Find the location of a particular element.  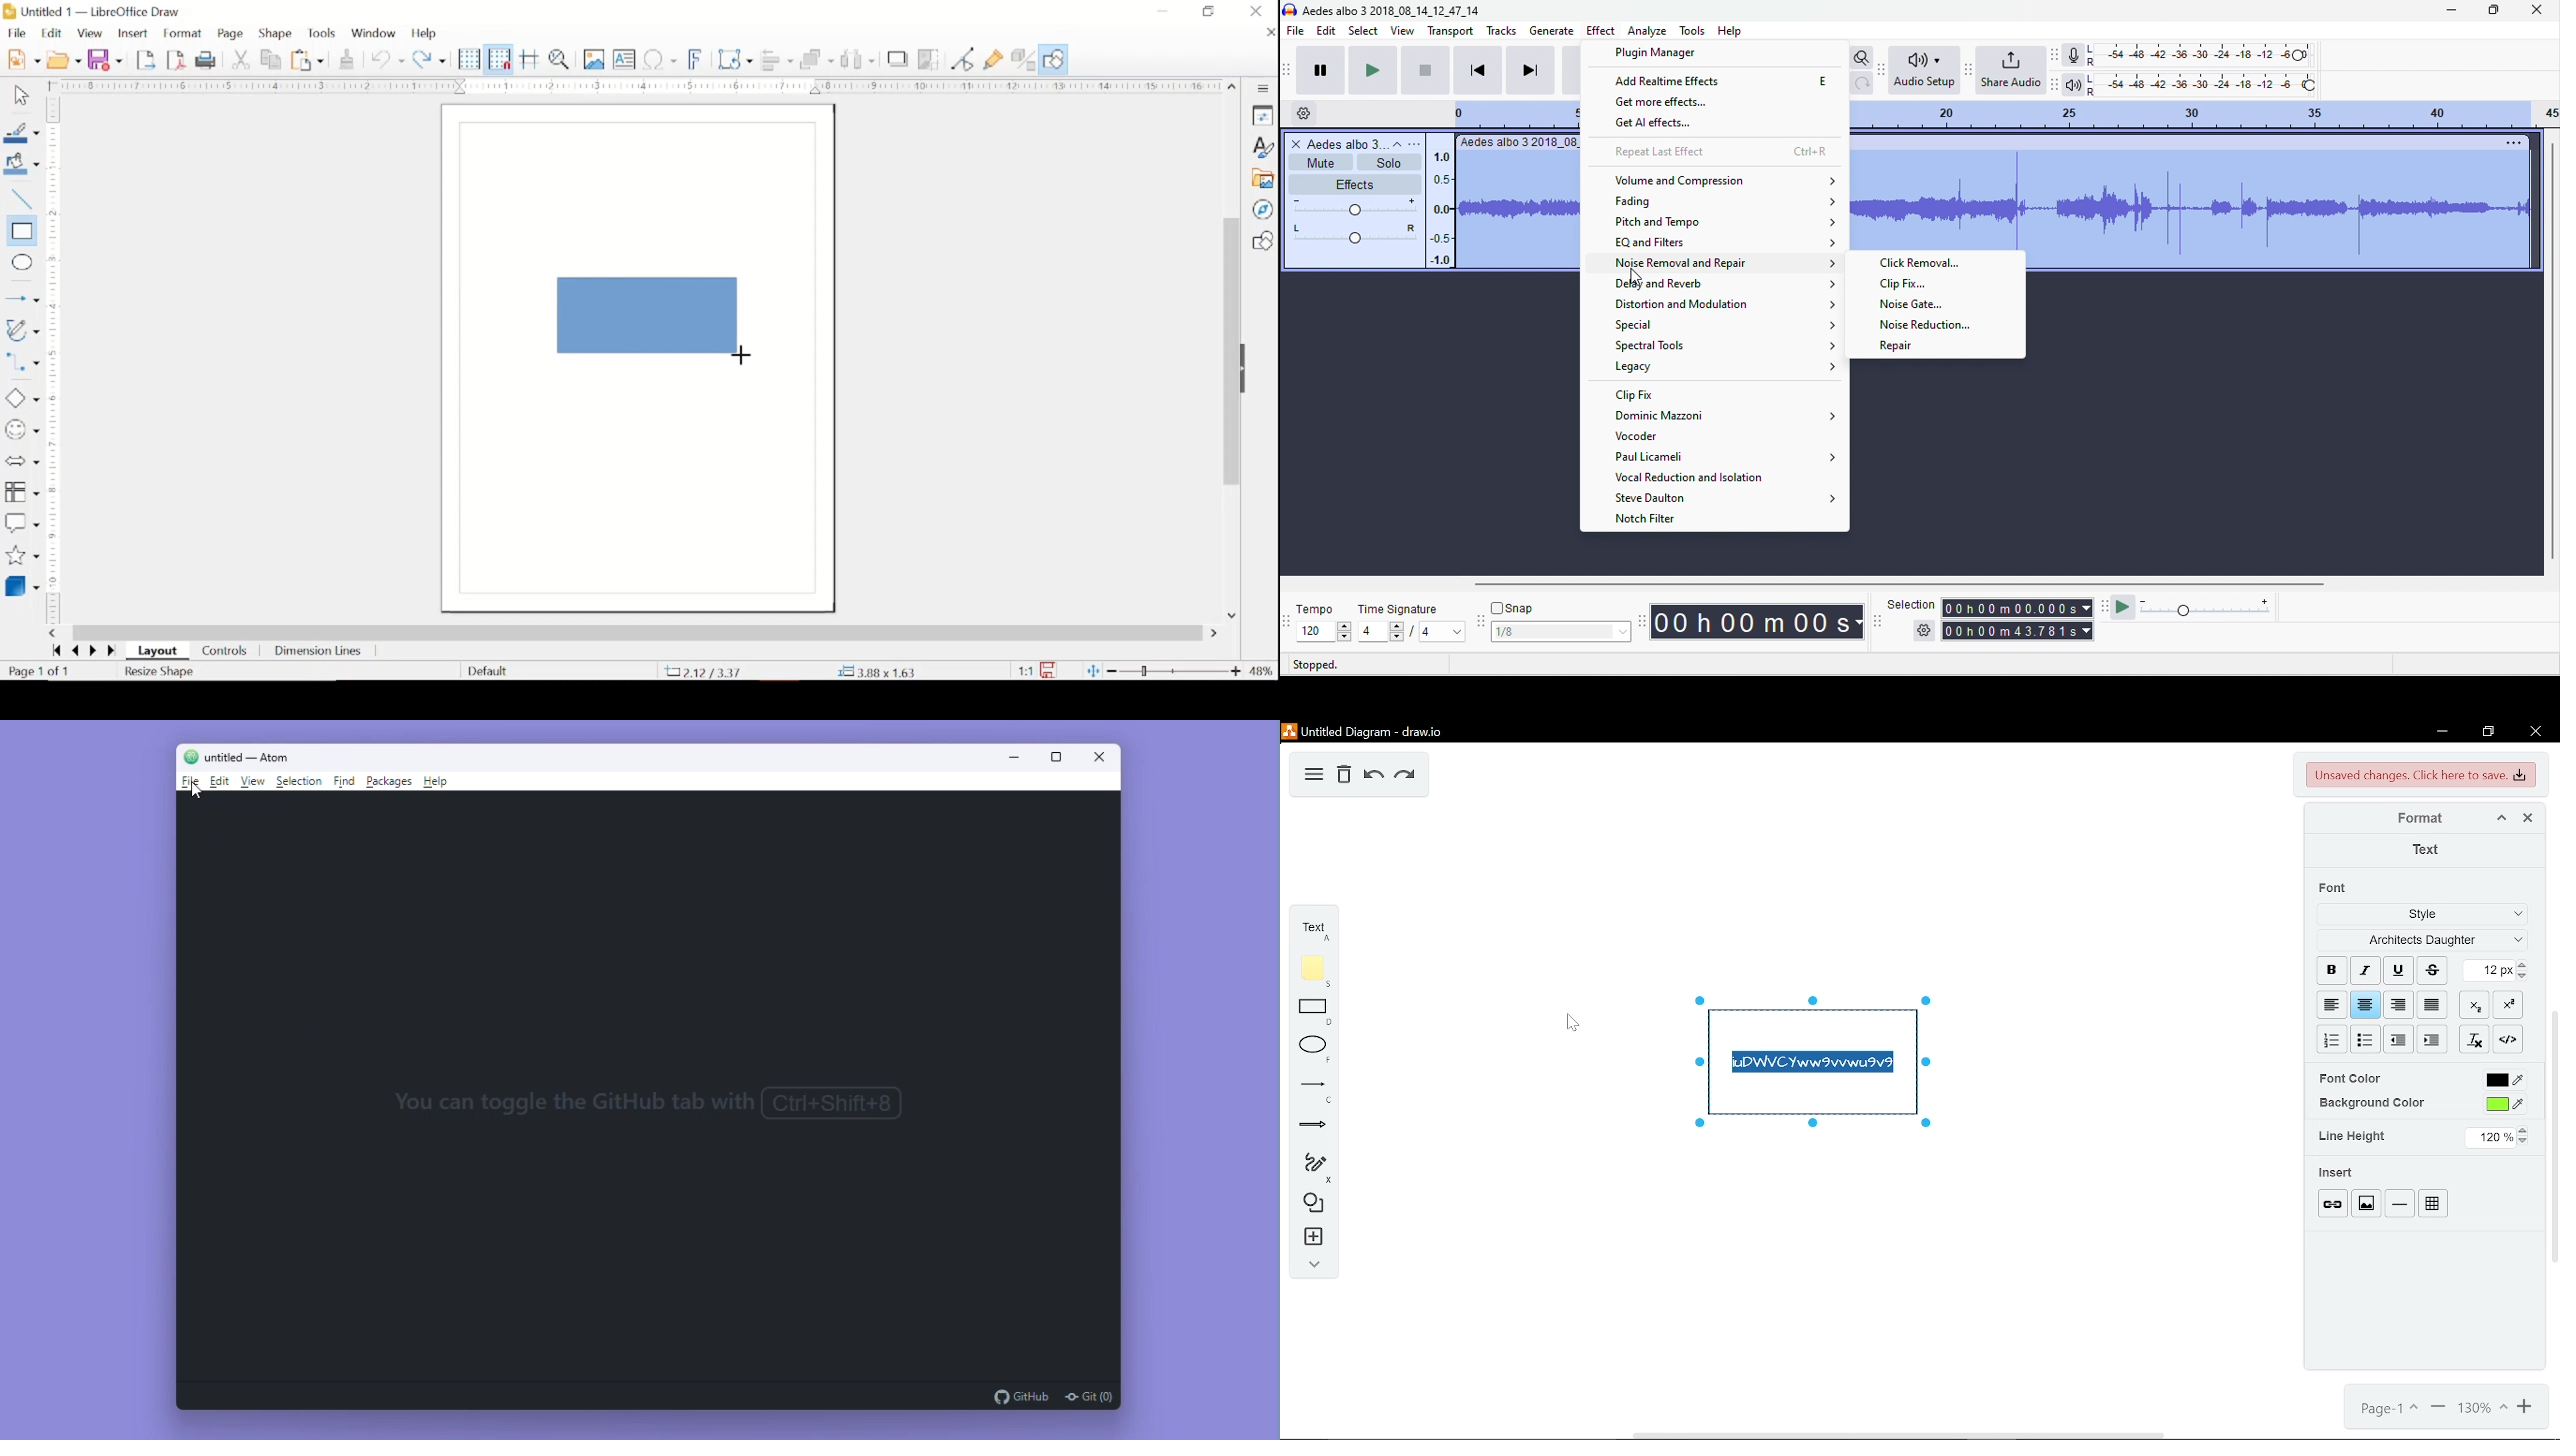

connectors is located at coordinates (22, 365).